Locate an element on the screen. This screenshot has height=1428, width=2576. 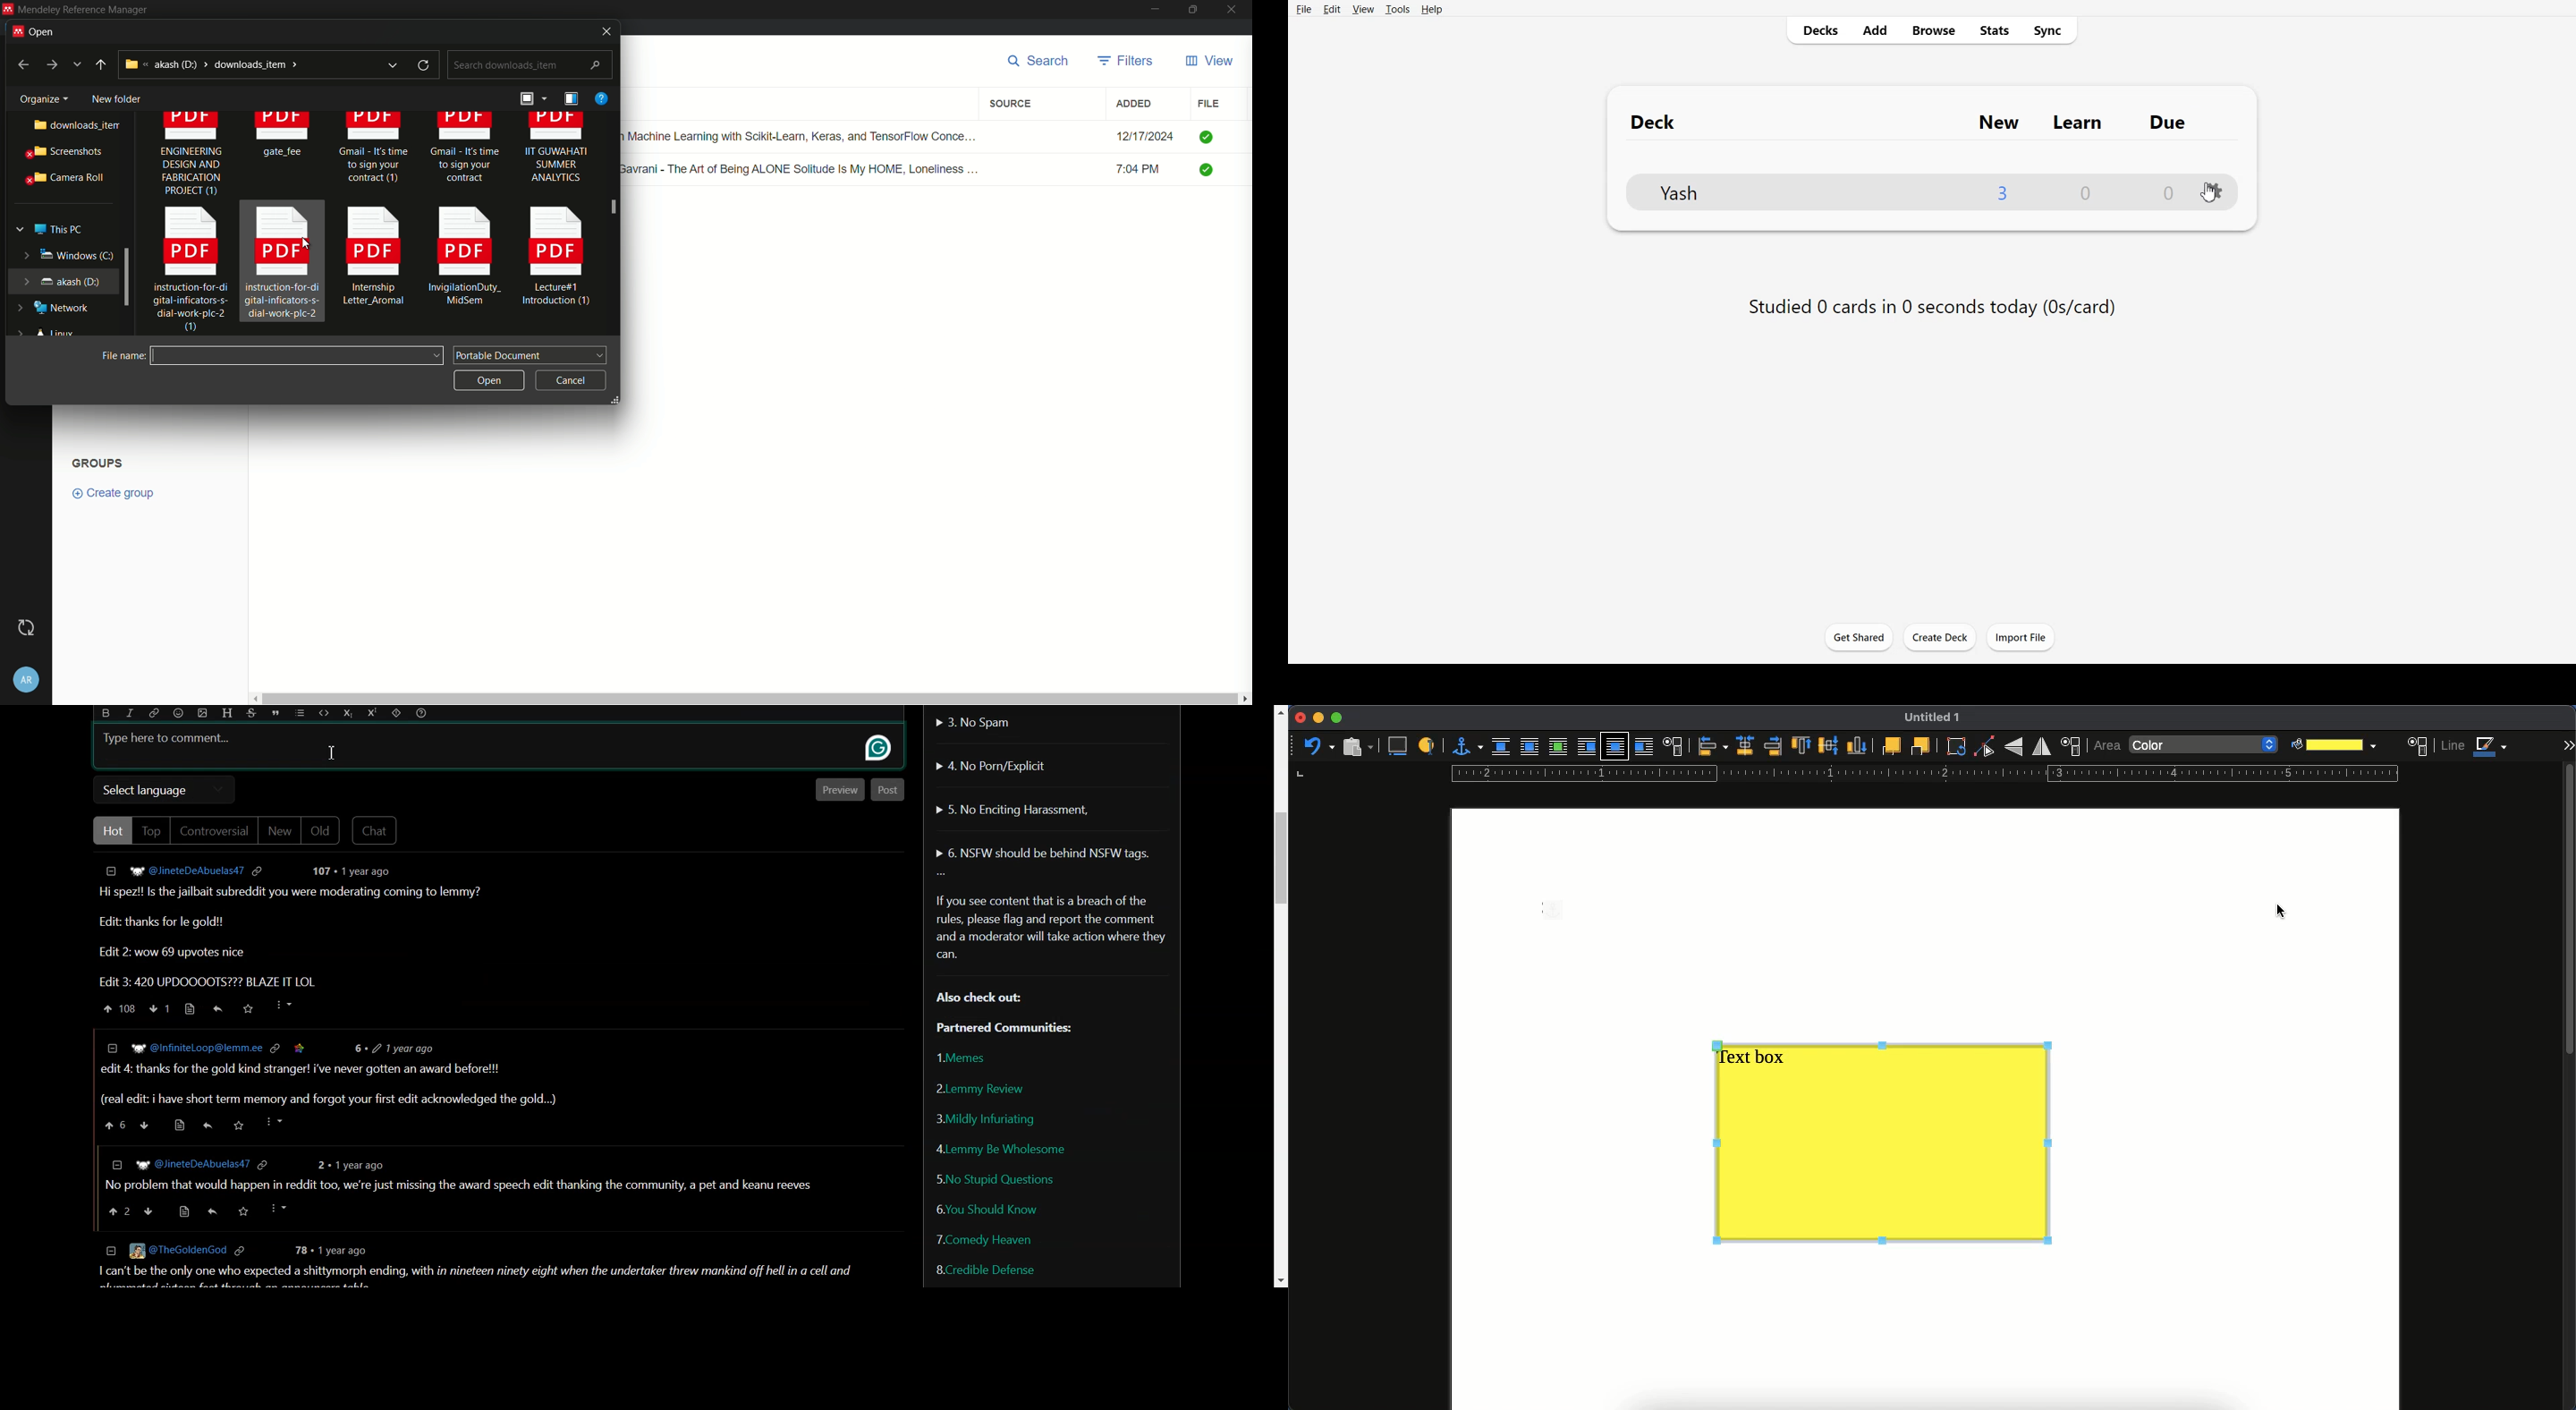
more options is located at coordinates (78, 65).